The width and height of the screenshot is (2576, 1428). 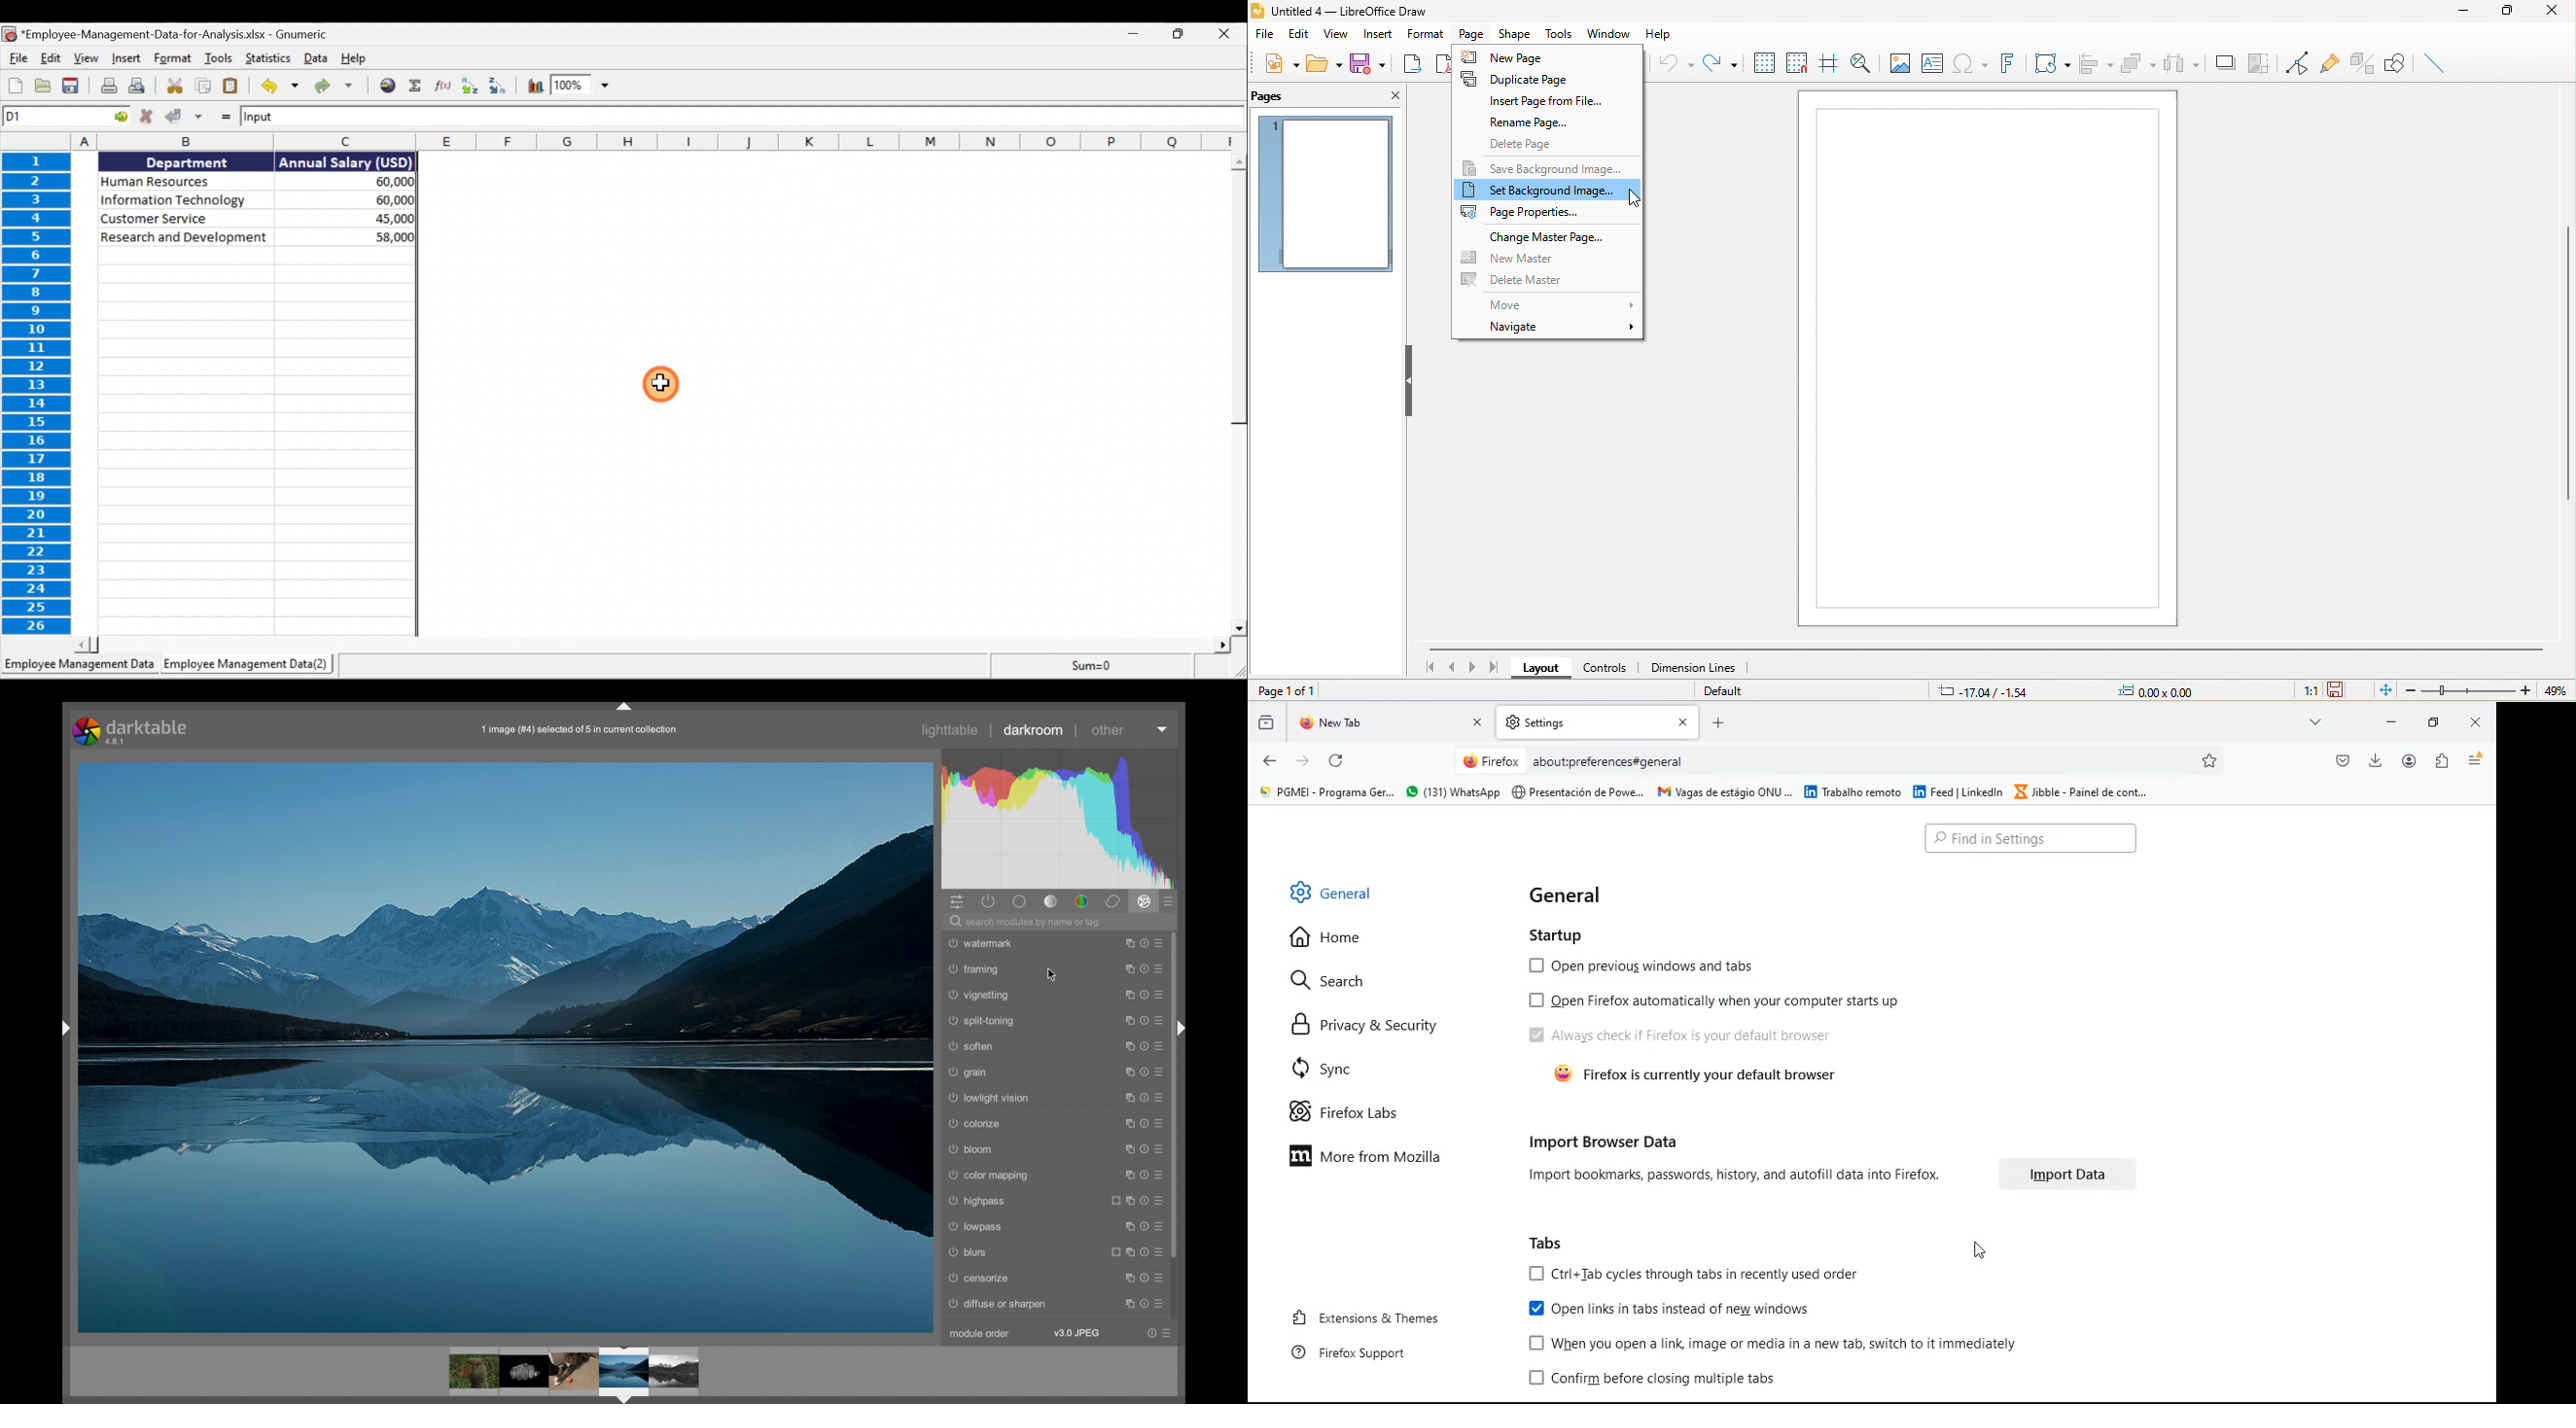 What do you see at coordinates (1897, 62) in the screenshot?
I see `image` at bounding box center [1897, 62].